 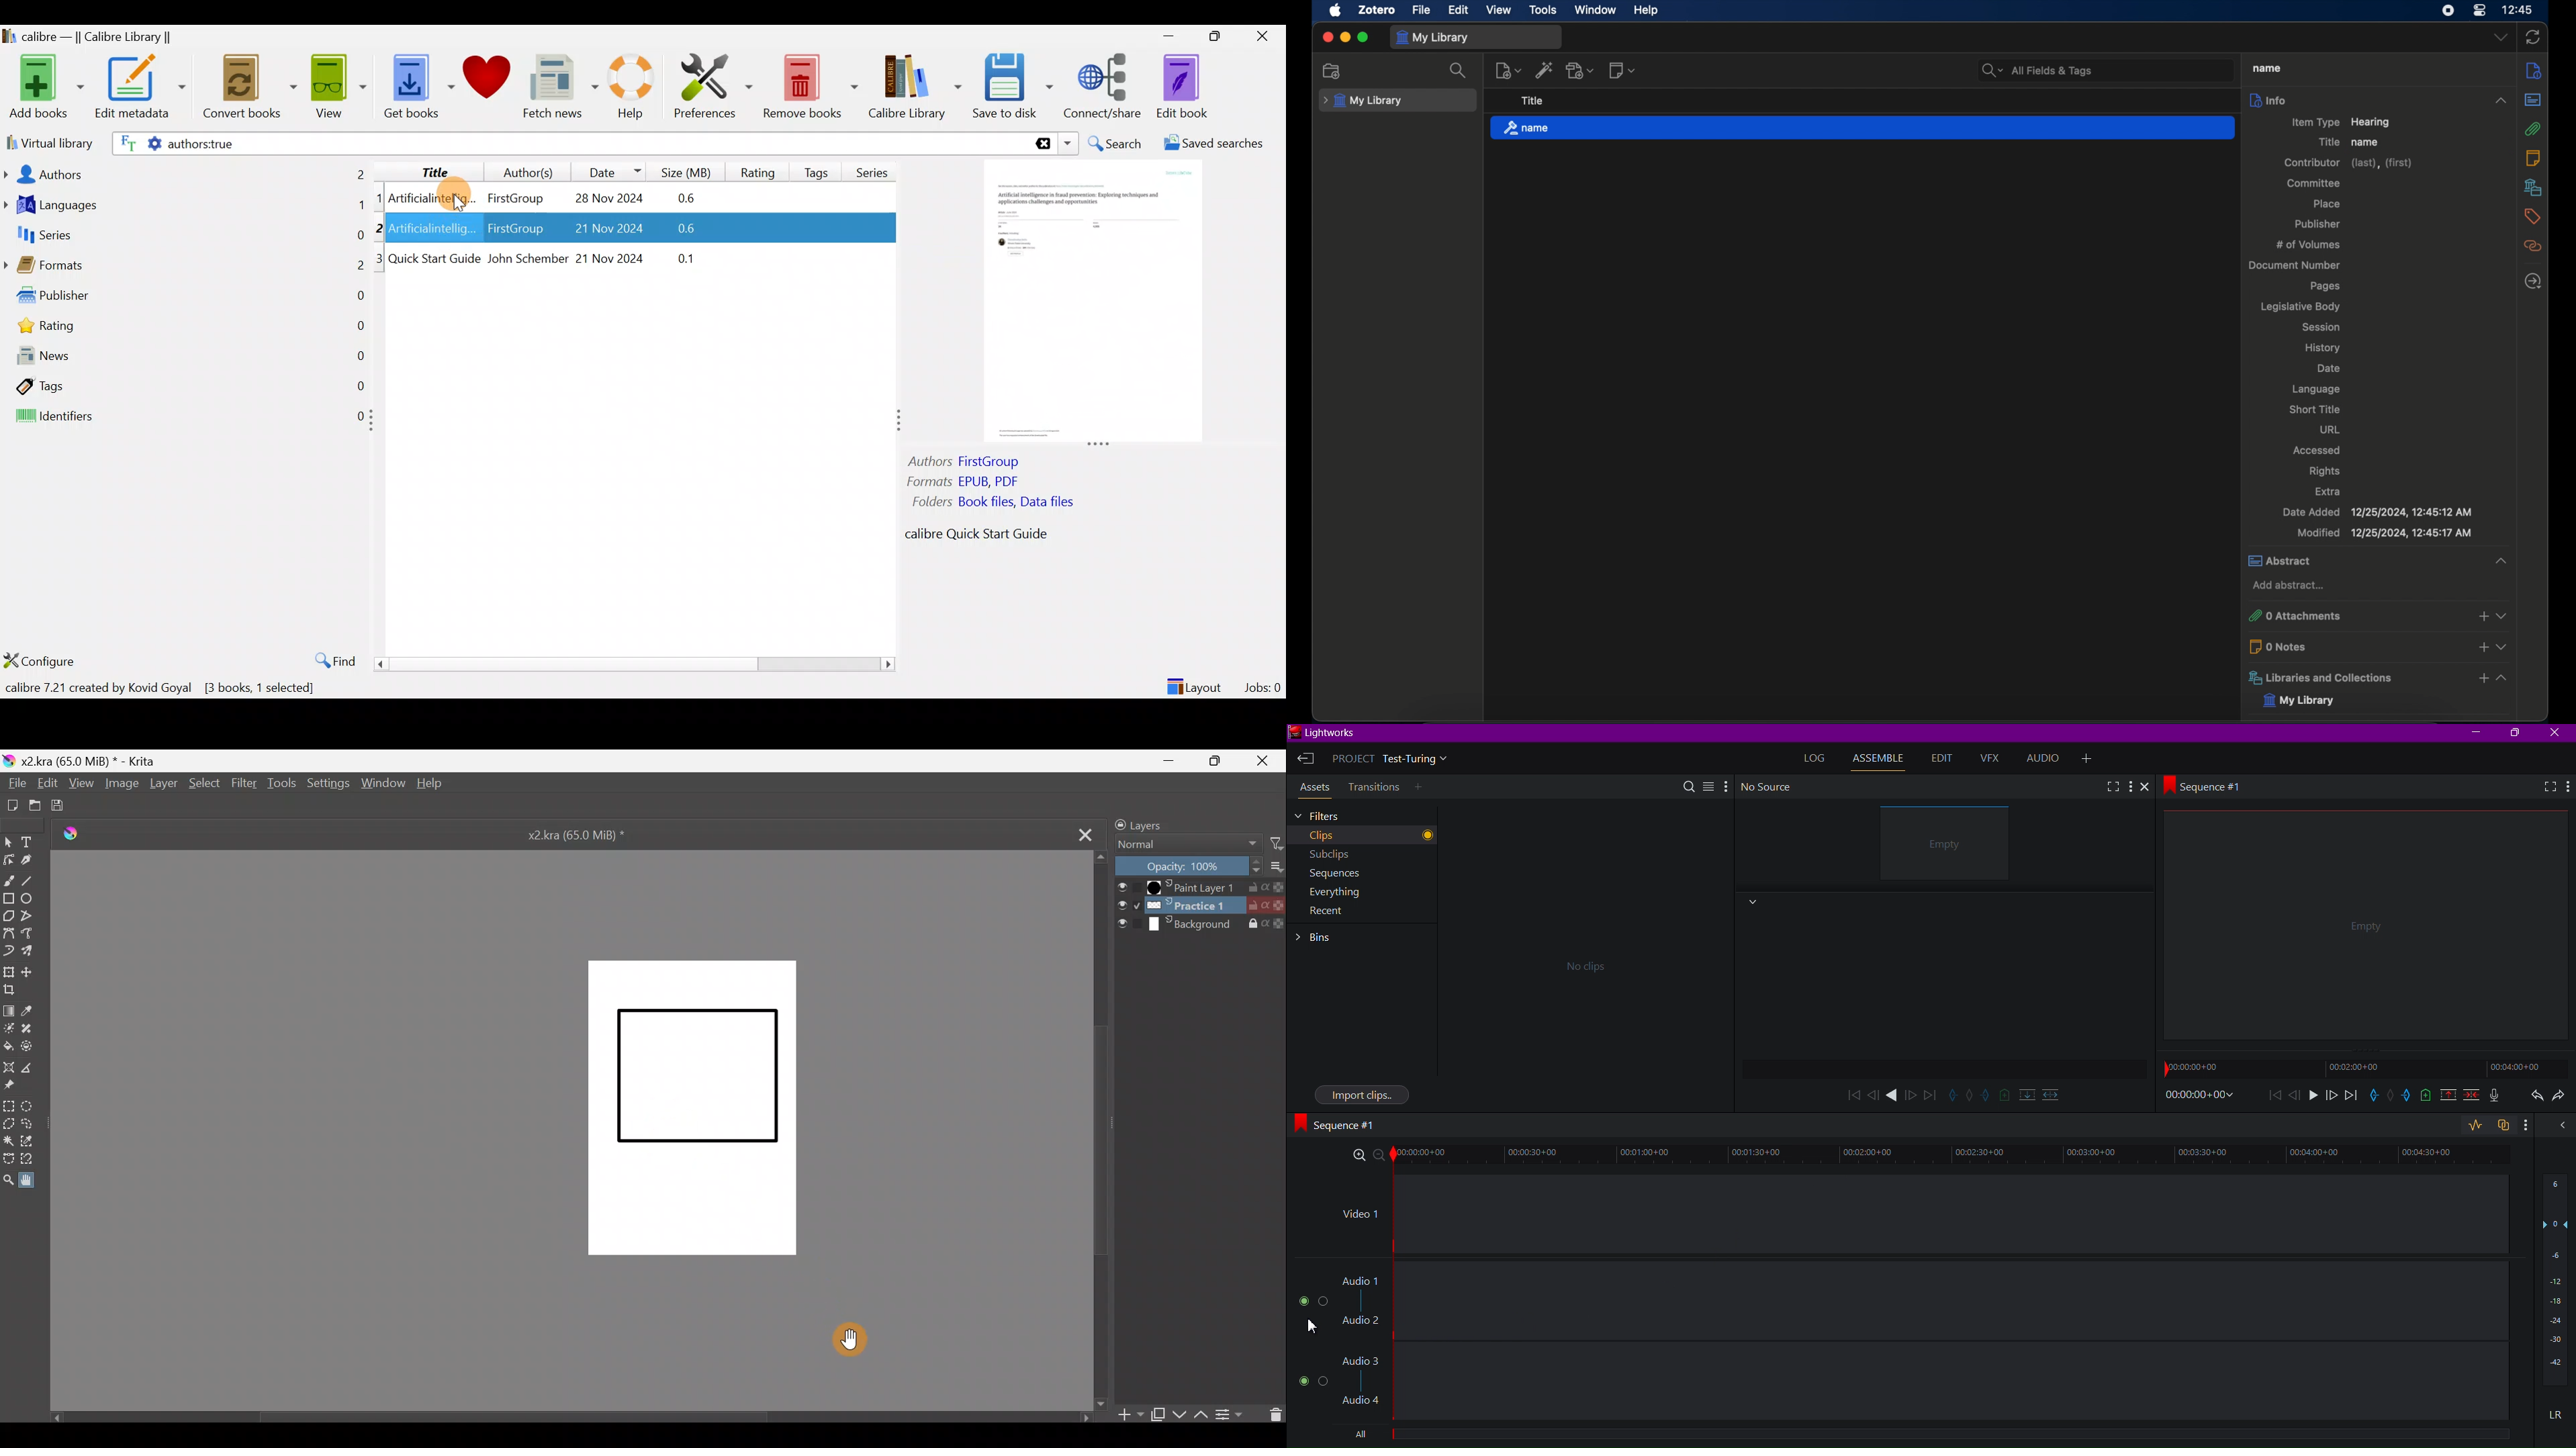 I want to click on history, so click(x=2324, y=348).